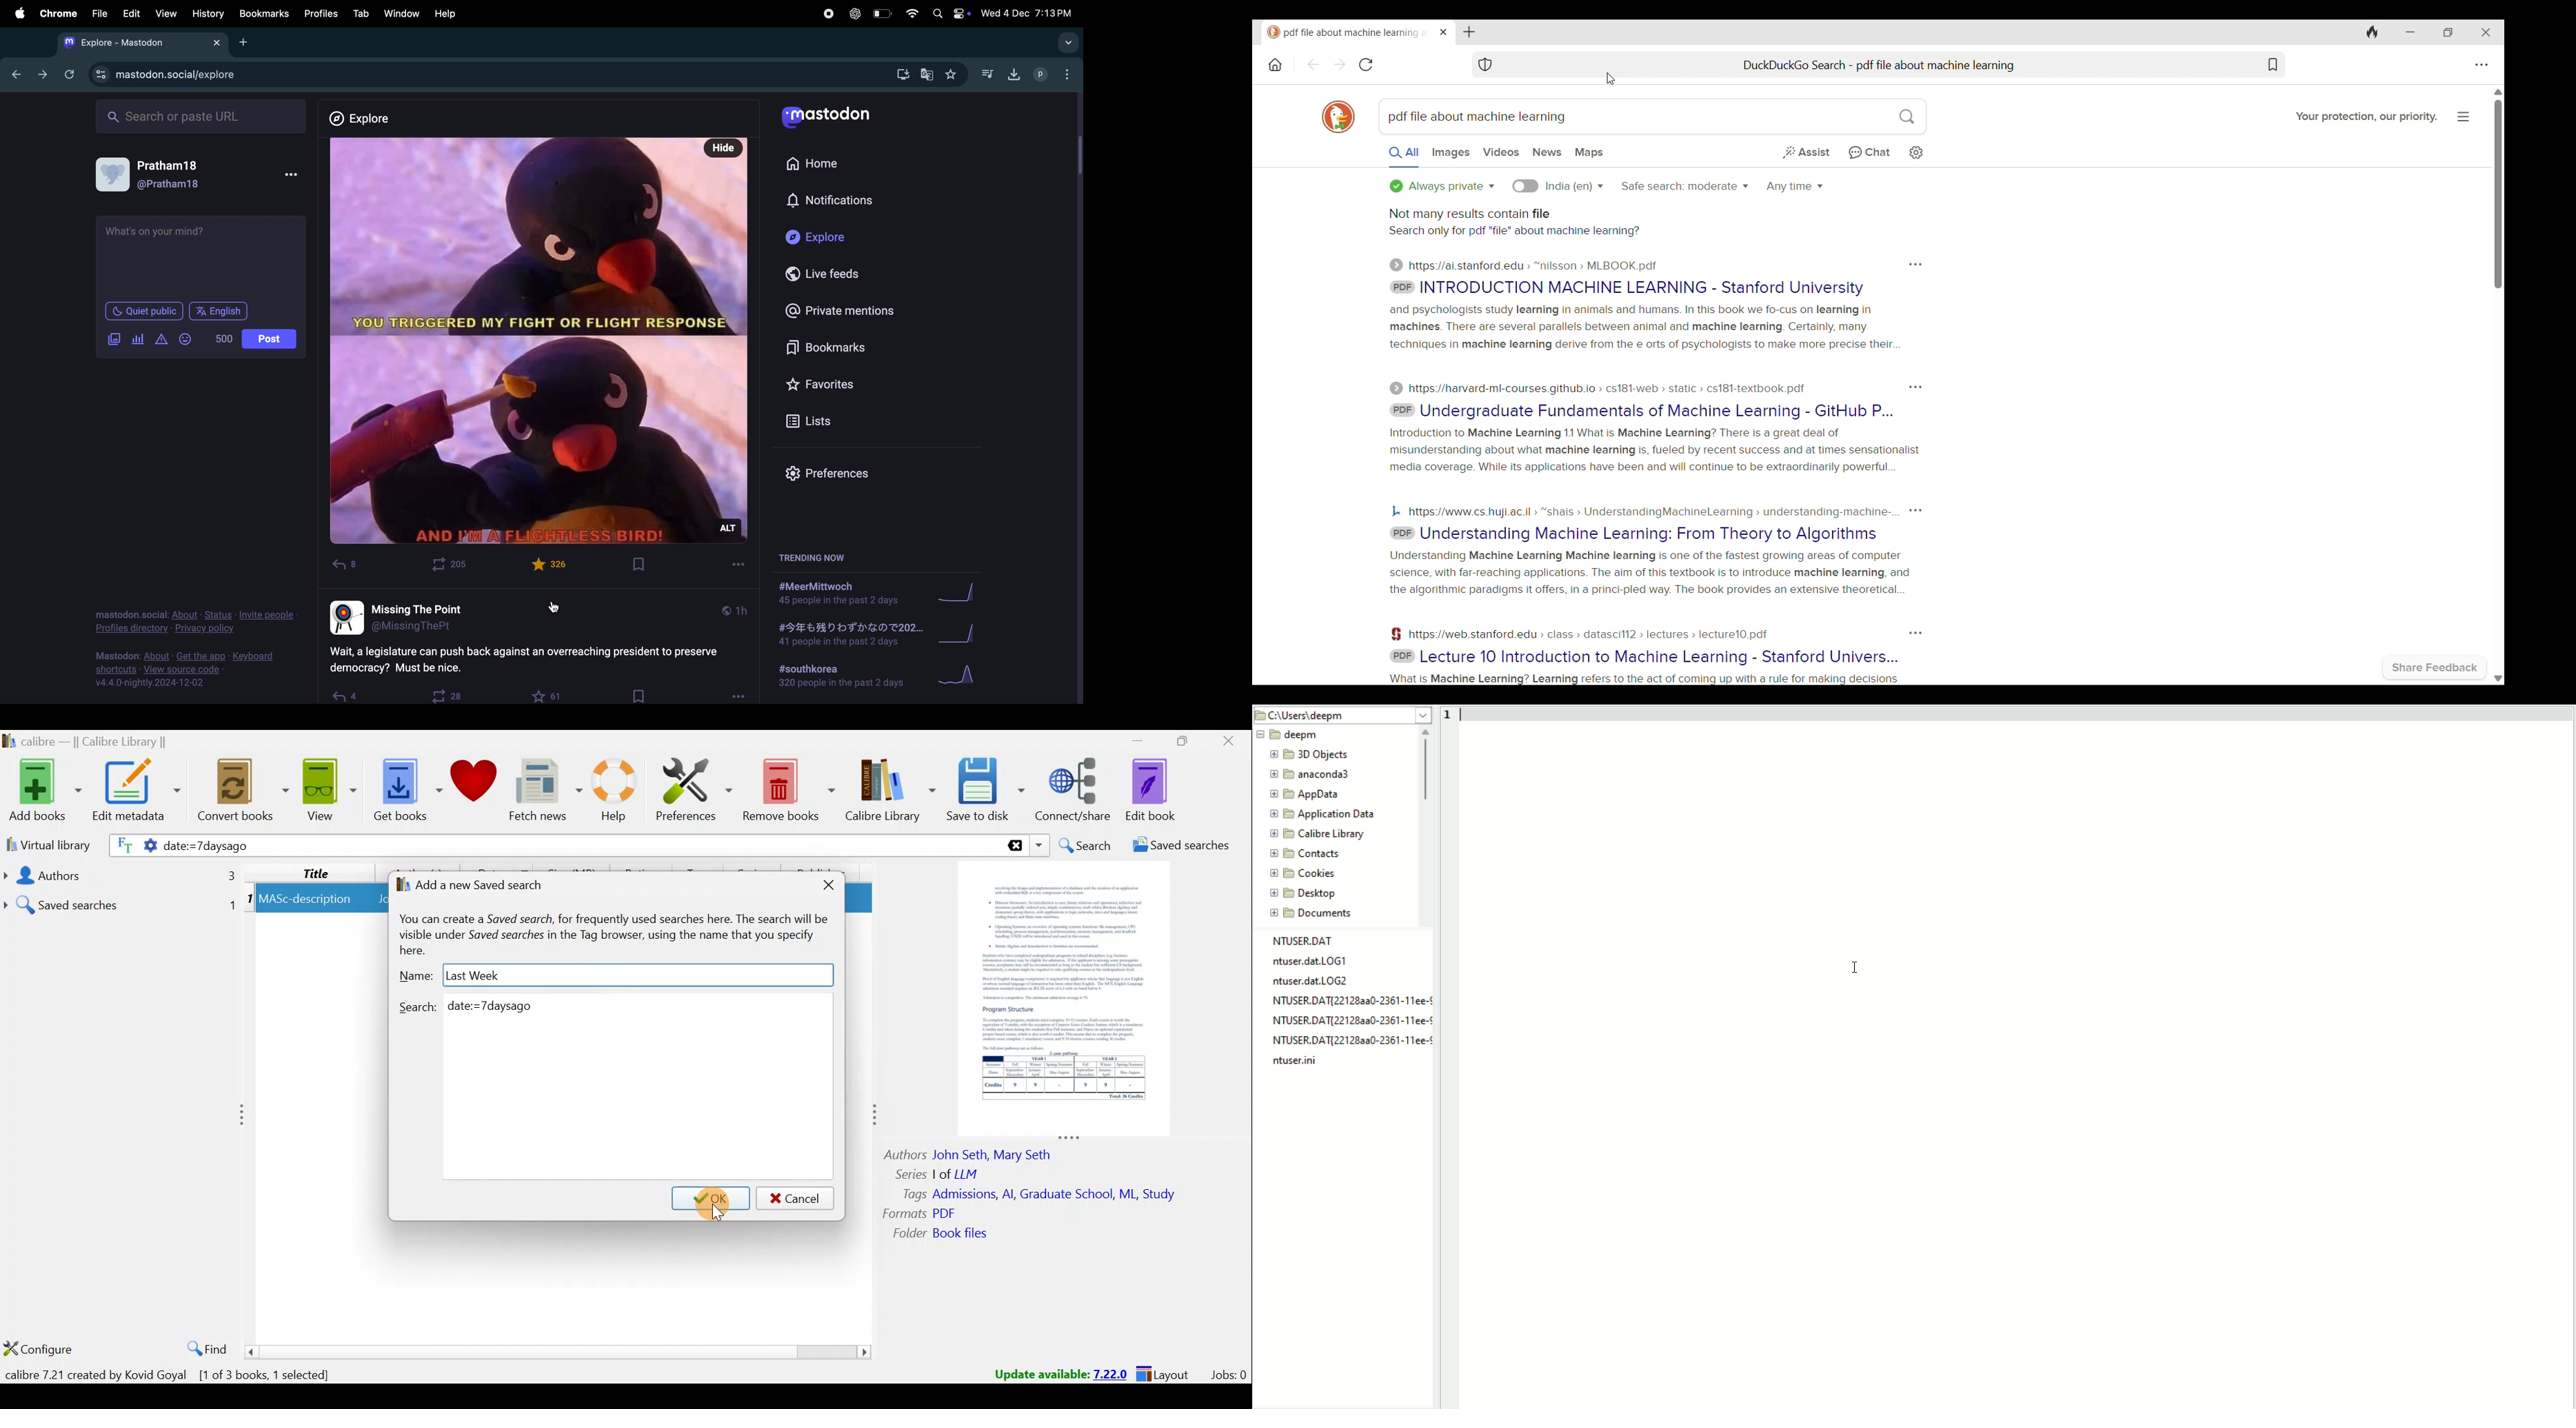  Describe the element at coordinates (403, 788) in the screenshot. I see `Get books` at that location.